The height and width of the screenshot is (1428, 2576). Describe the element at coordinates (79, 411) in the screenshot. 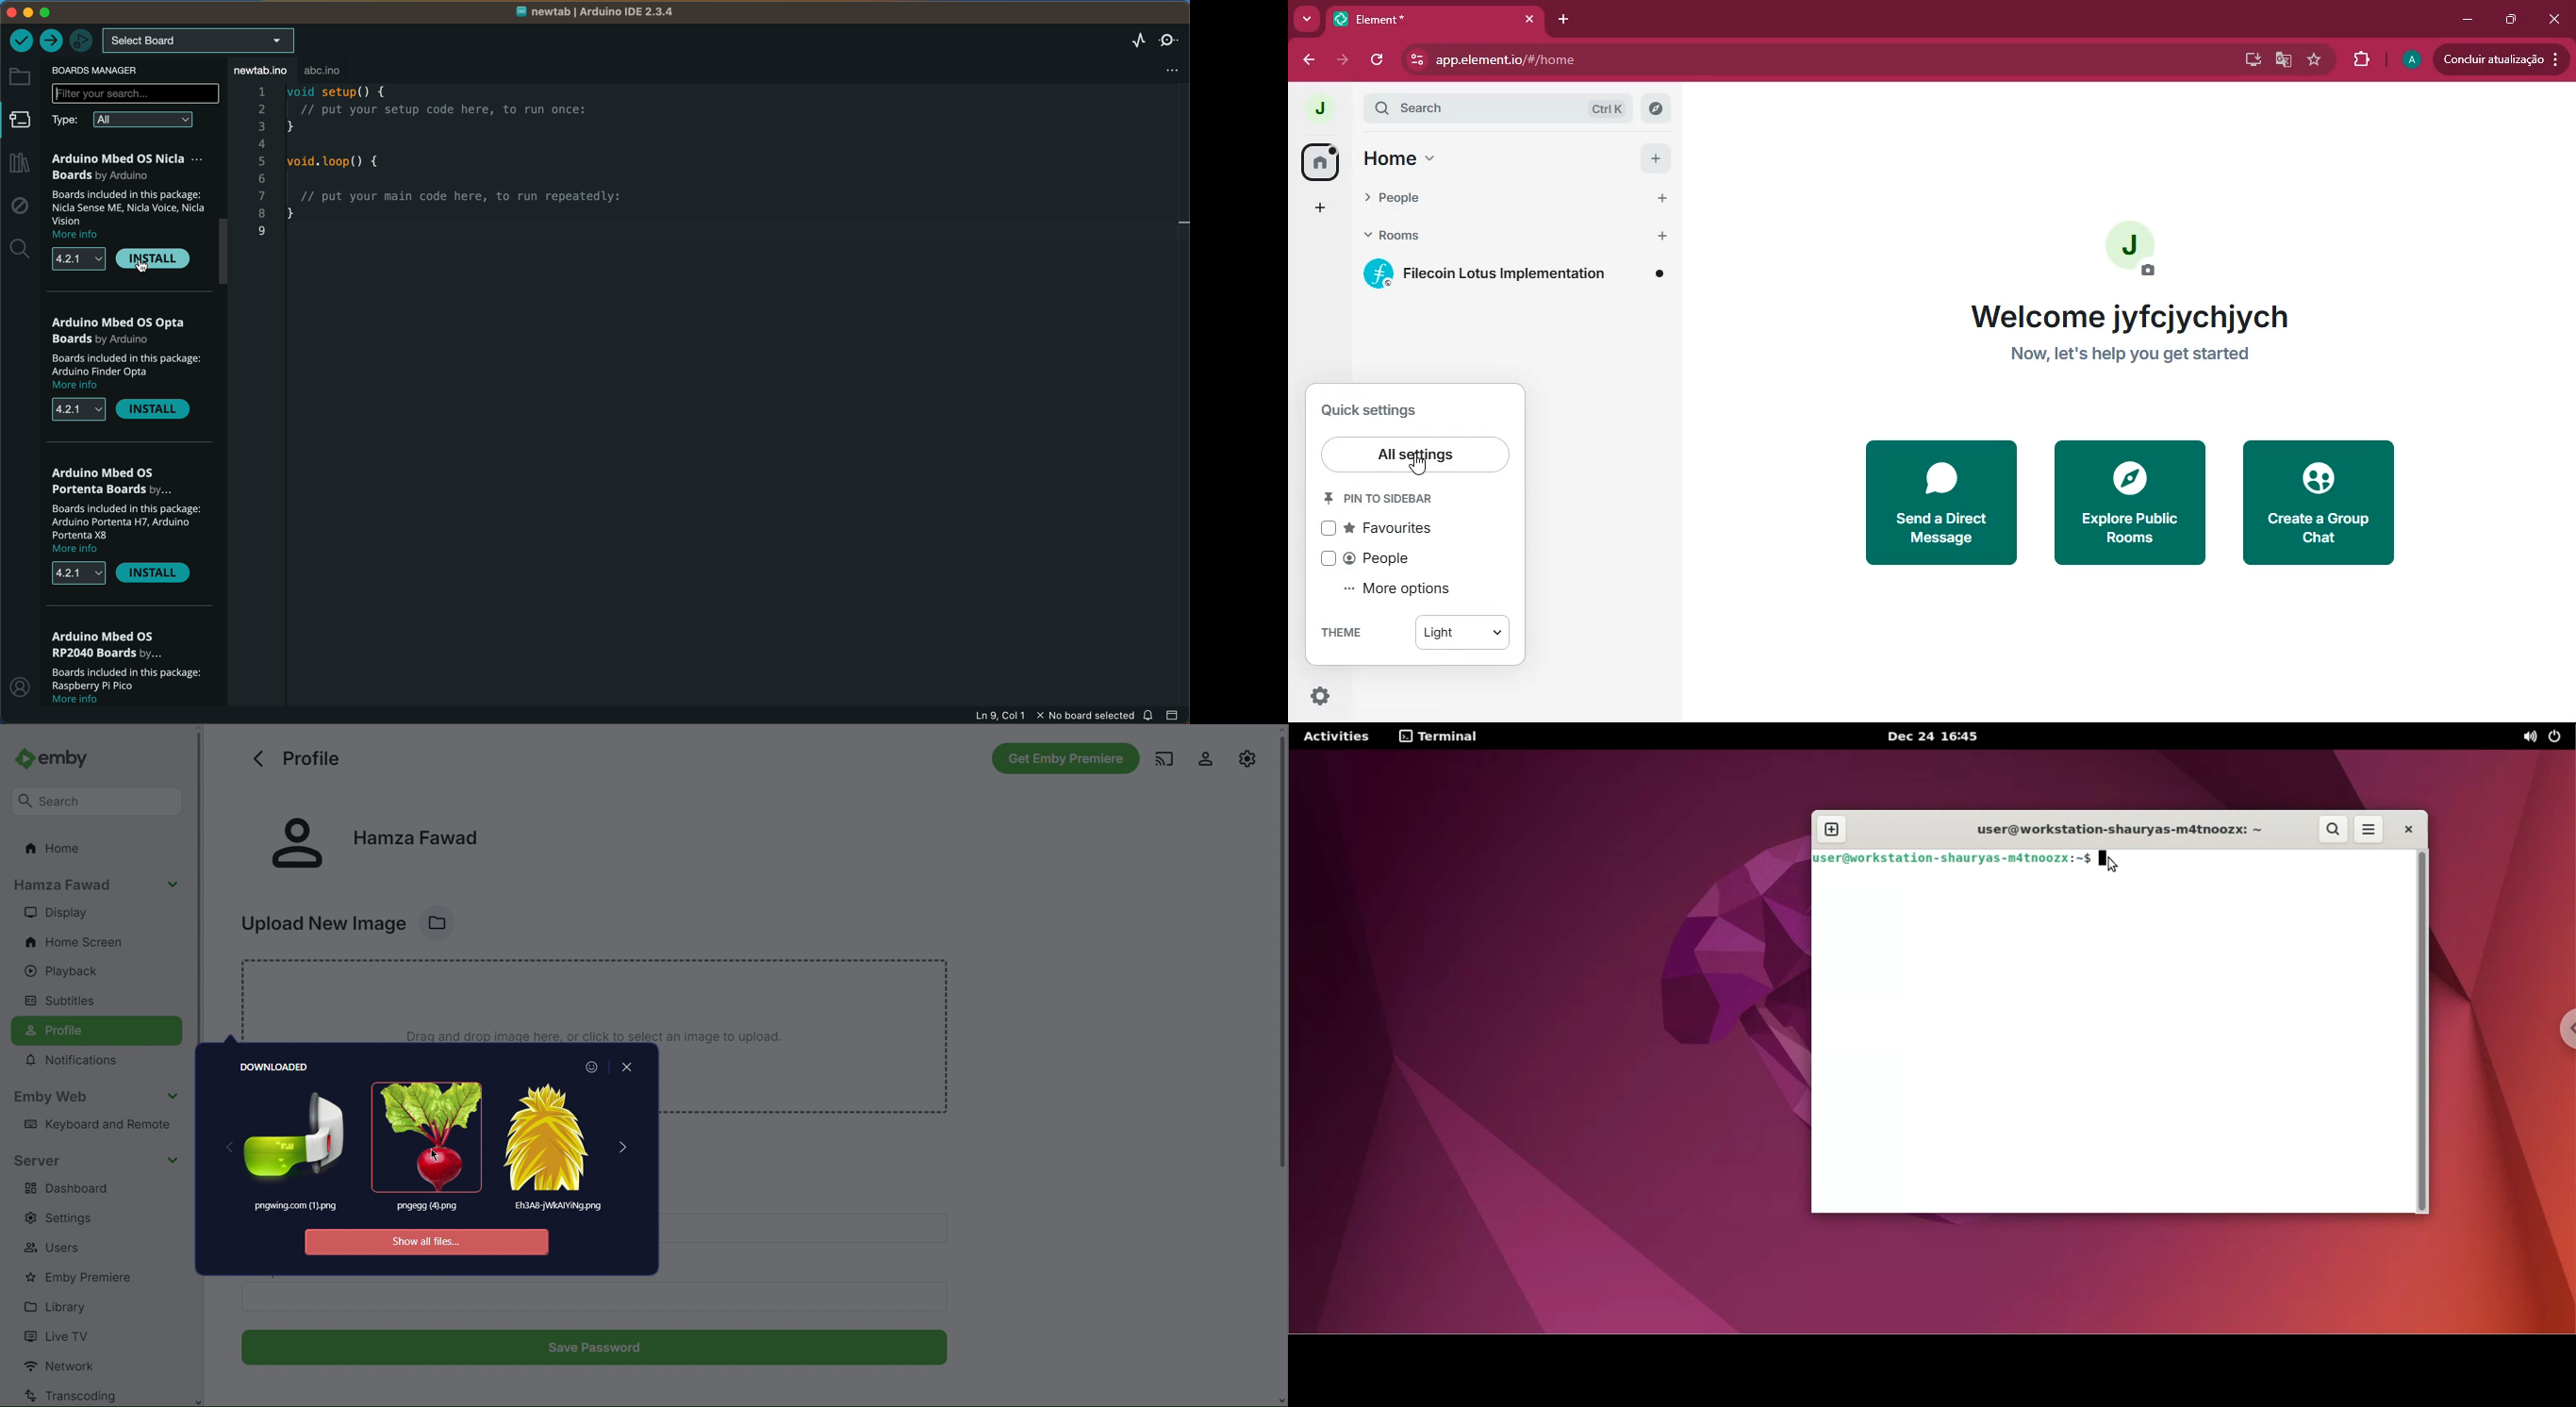

I see `versions` at that location.